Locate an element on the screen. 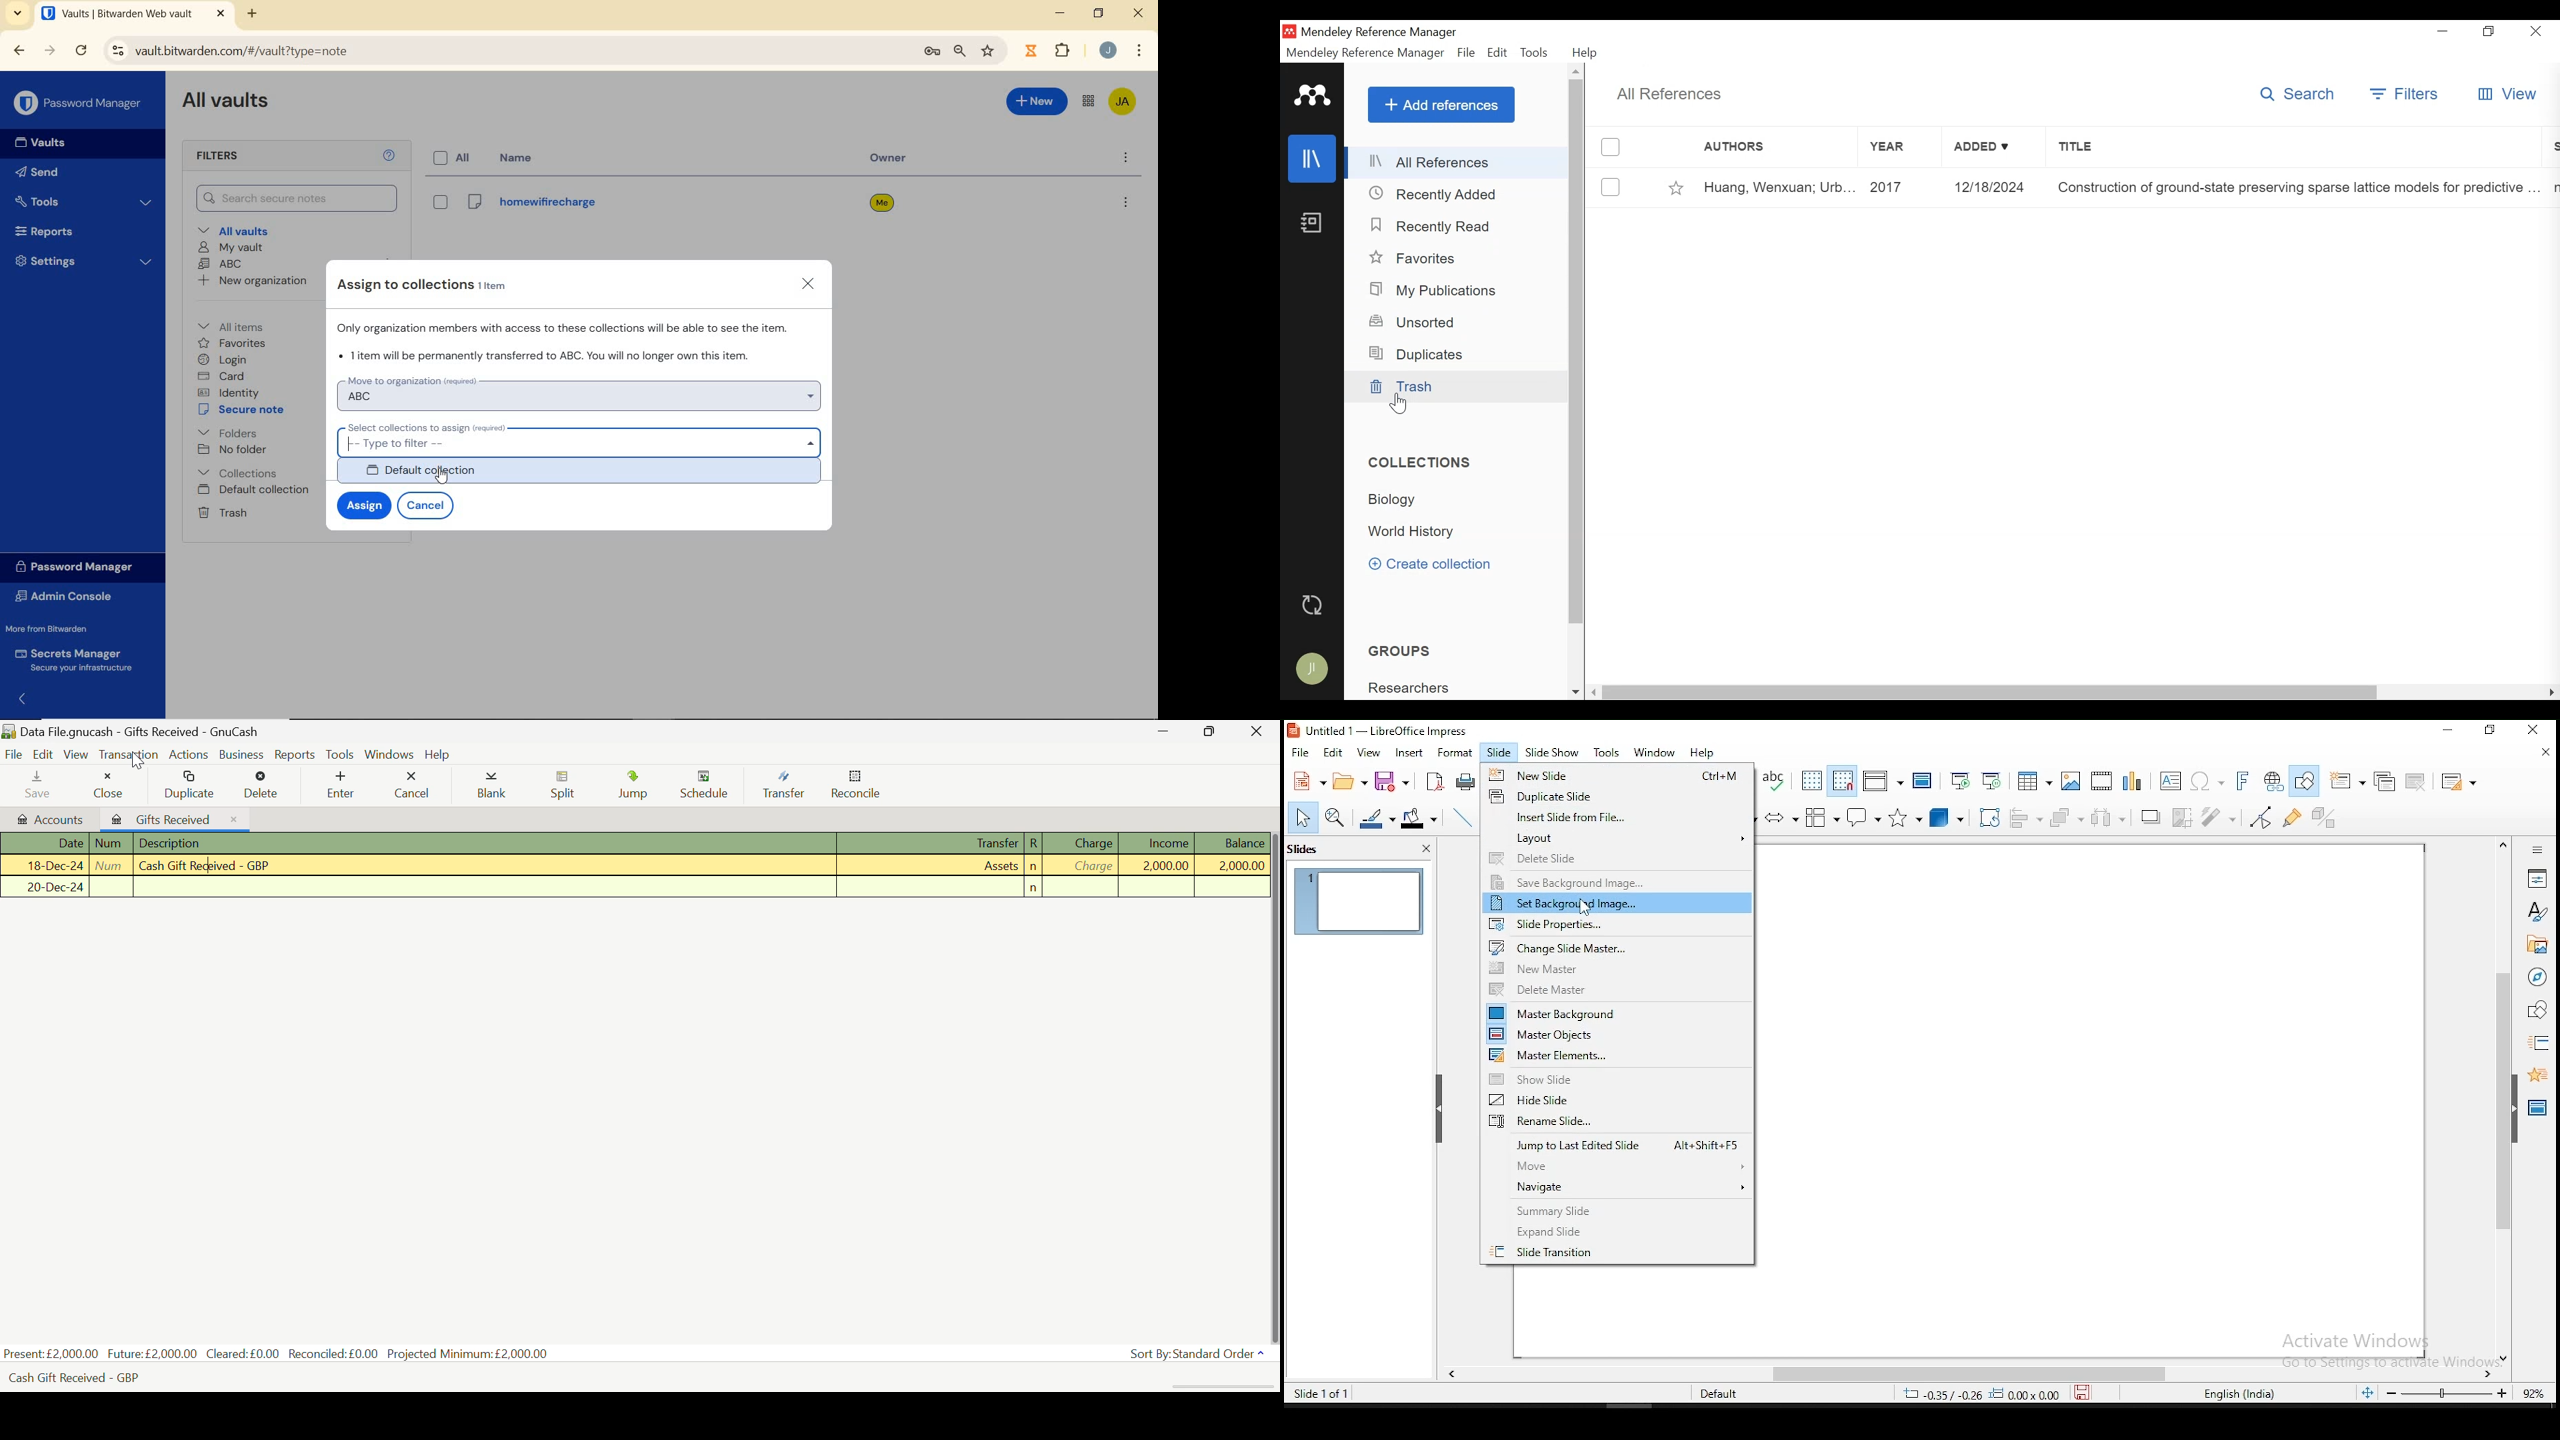 Image resolution: width=2576 pixels, height=1456 pixels. restore is located at coordinates (1099, 13).